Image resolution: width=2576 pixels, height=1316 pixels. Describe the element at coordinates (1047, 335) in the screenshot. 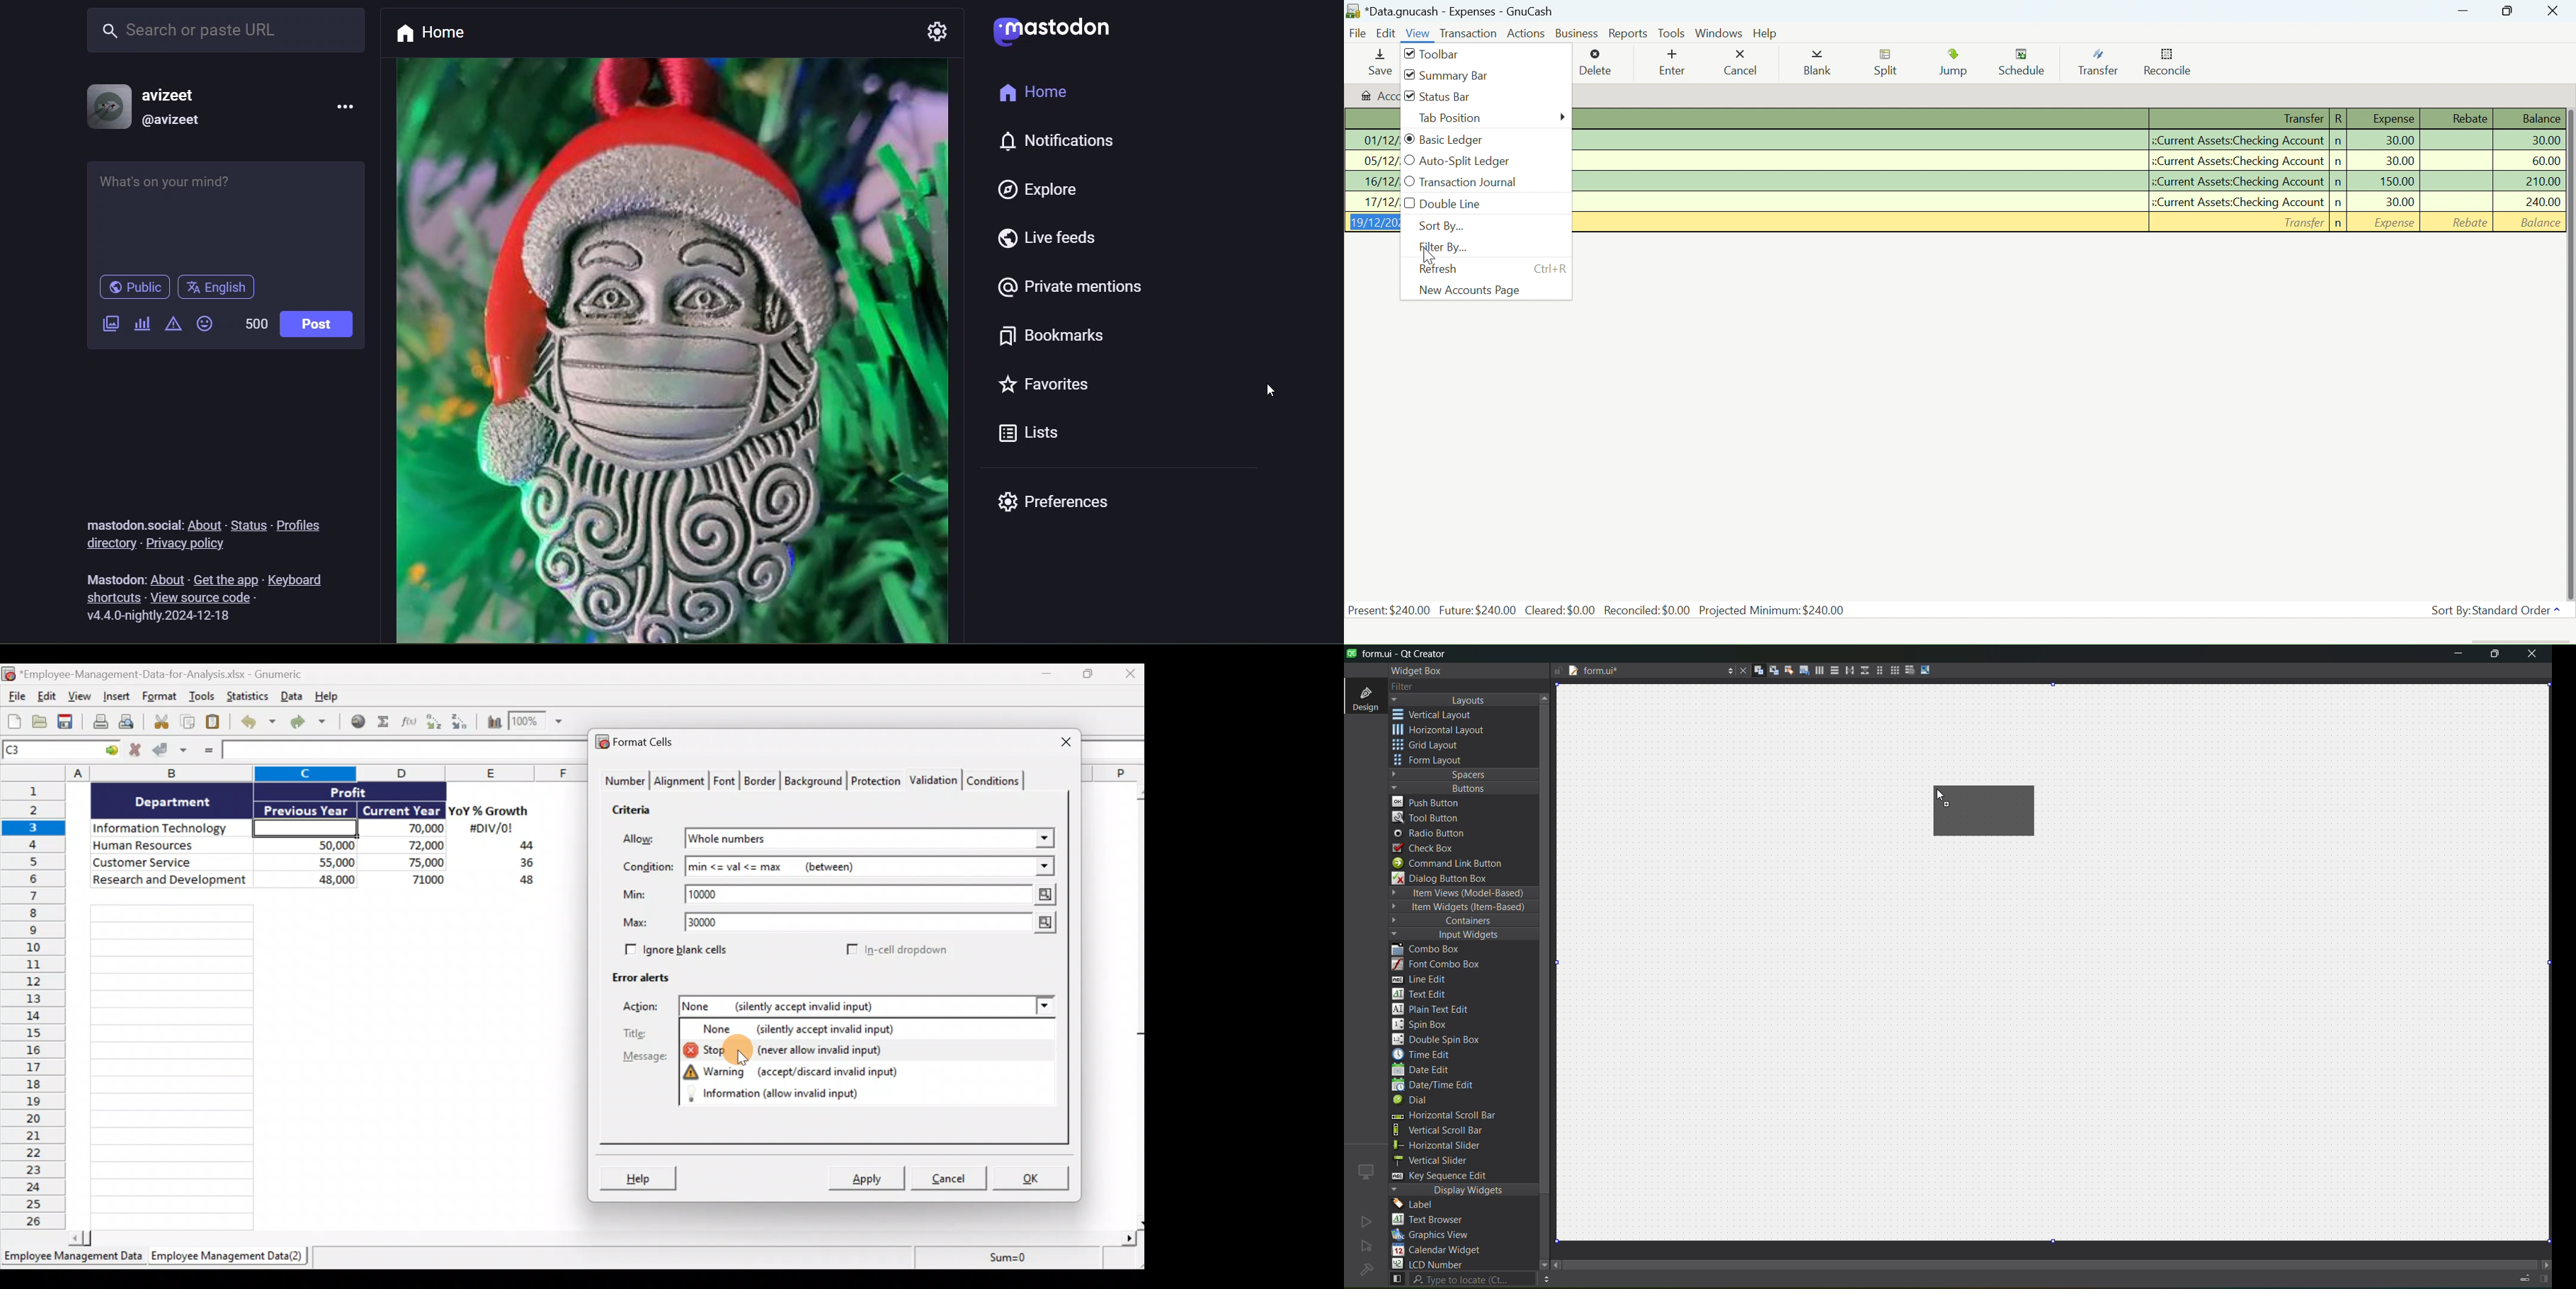

I see `bookmarks` at that location.